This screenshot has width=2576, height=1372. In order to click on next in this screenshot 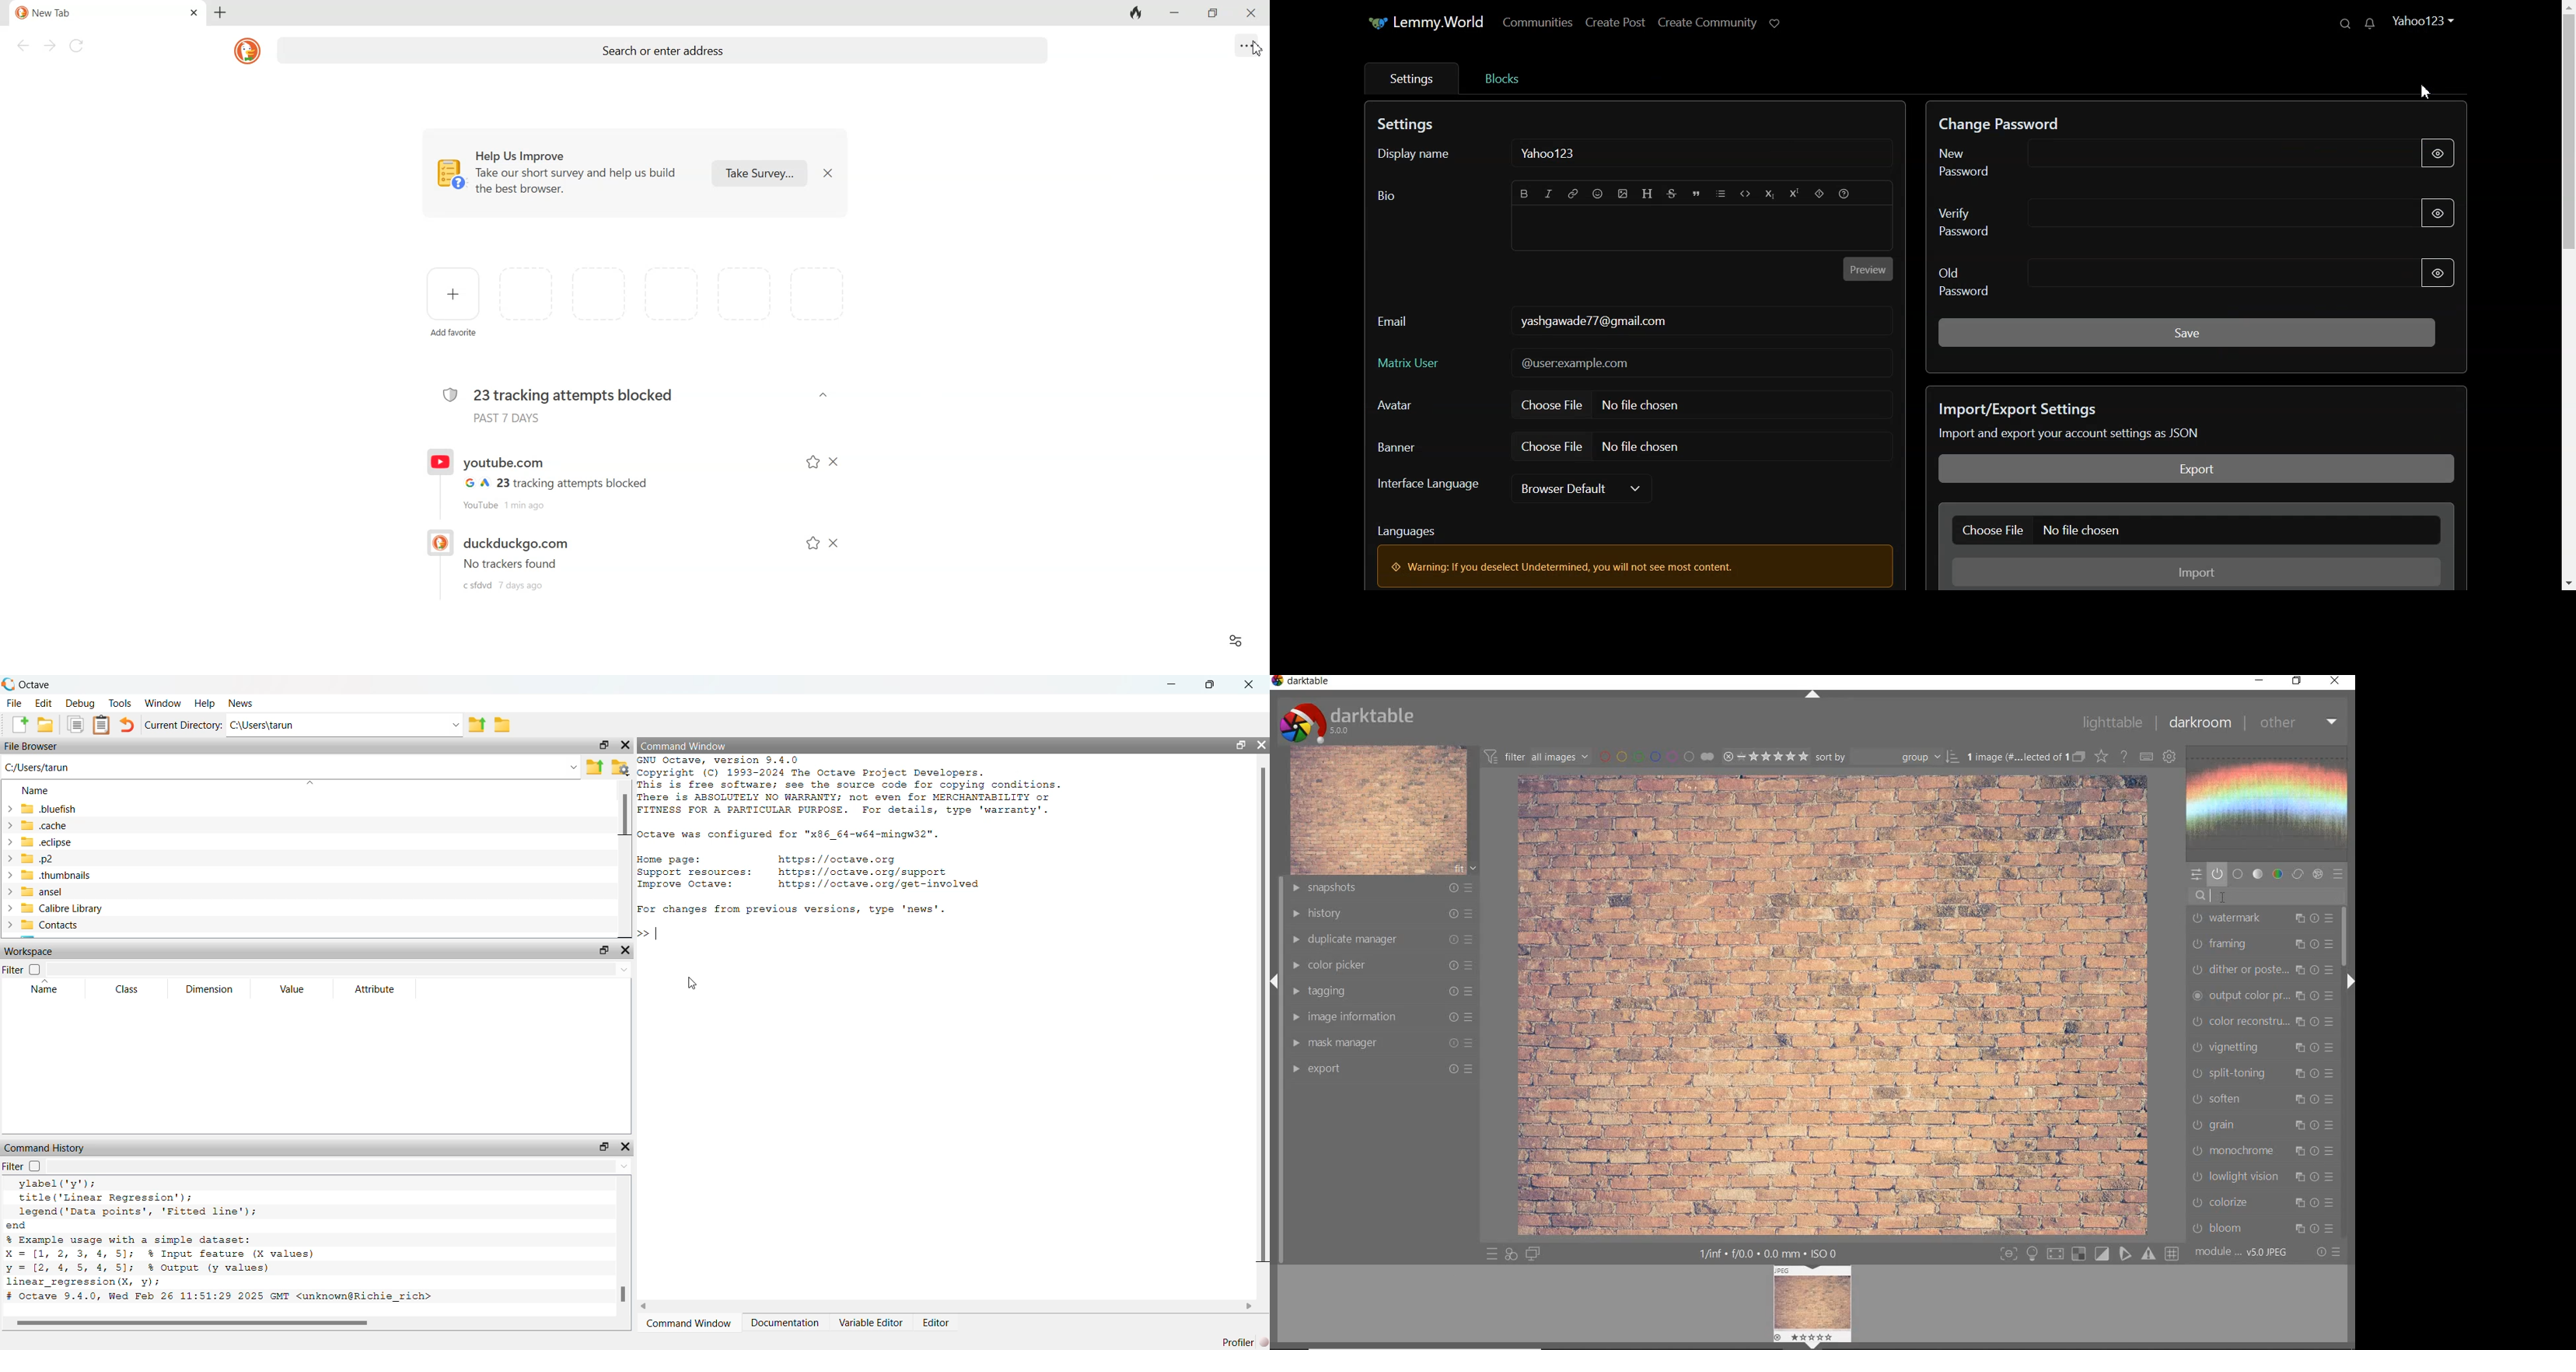, I will do `click(2349, 981)`.